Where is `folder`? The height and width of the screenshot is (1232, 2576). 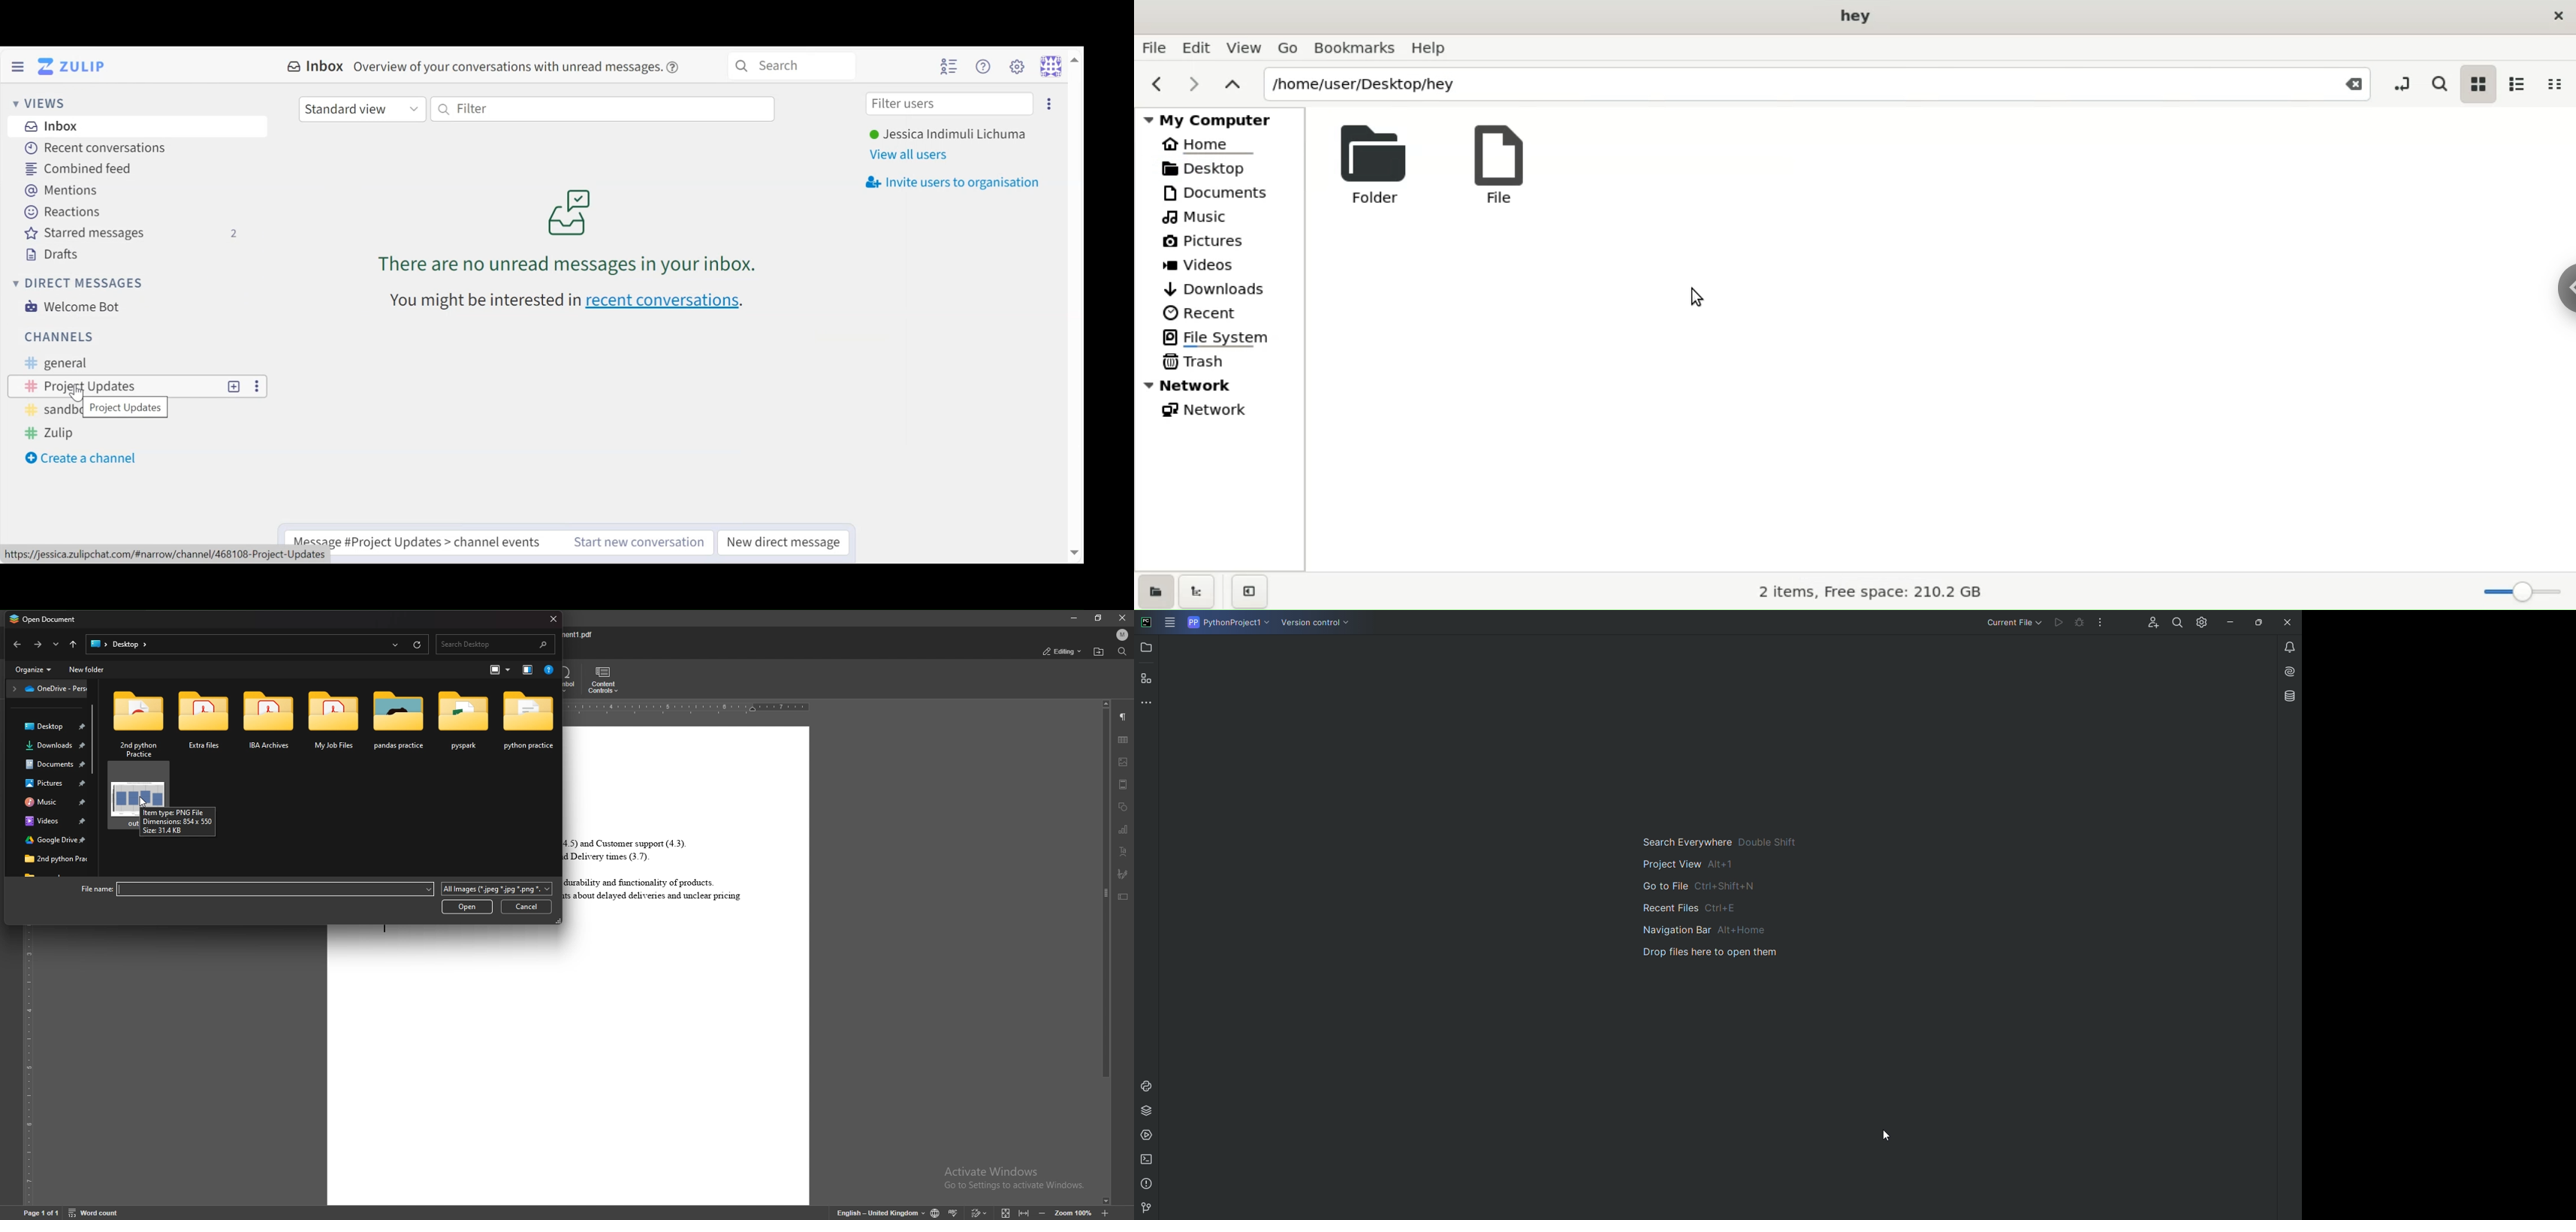 folder is located at coordinates (46, 857).